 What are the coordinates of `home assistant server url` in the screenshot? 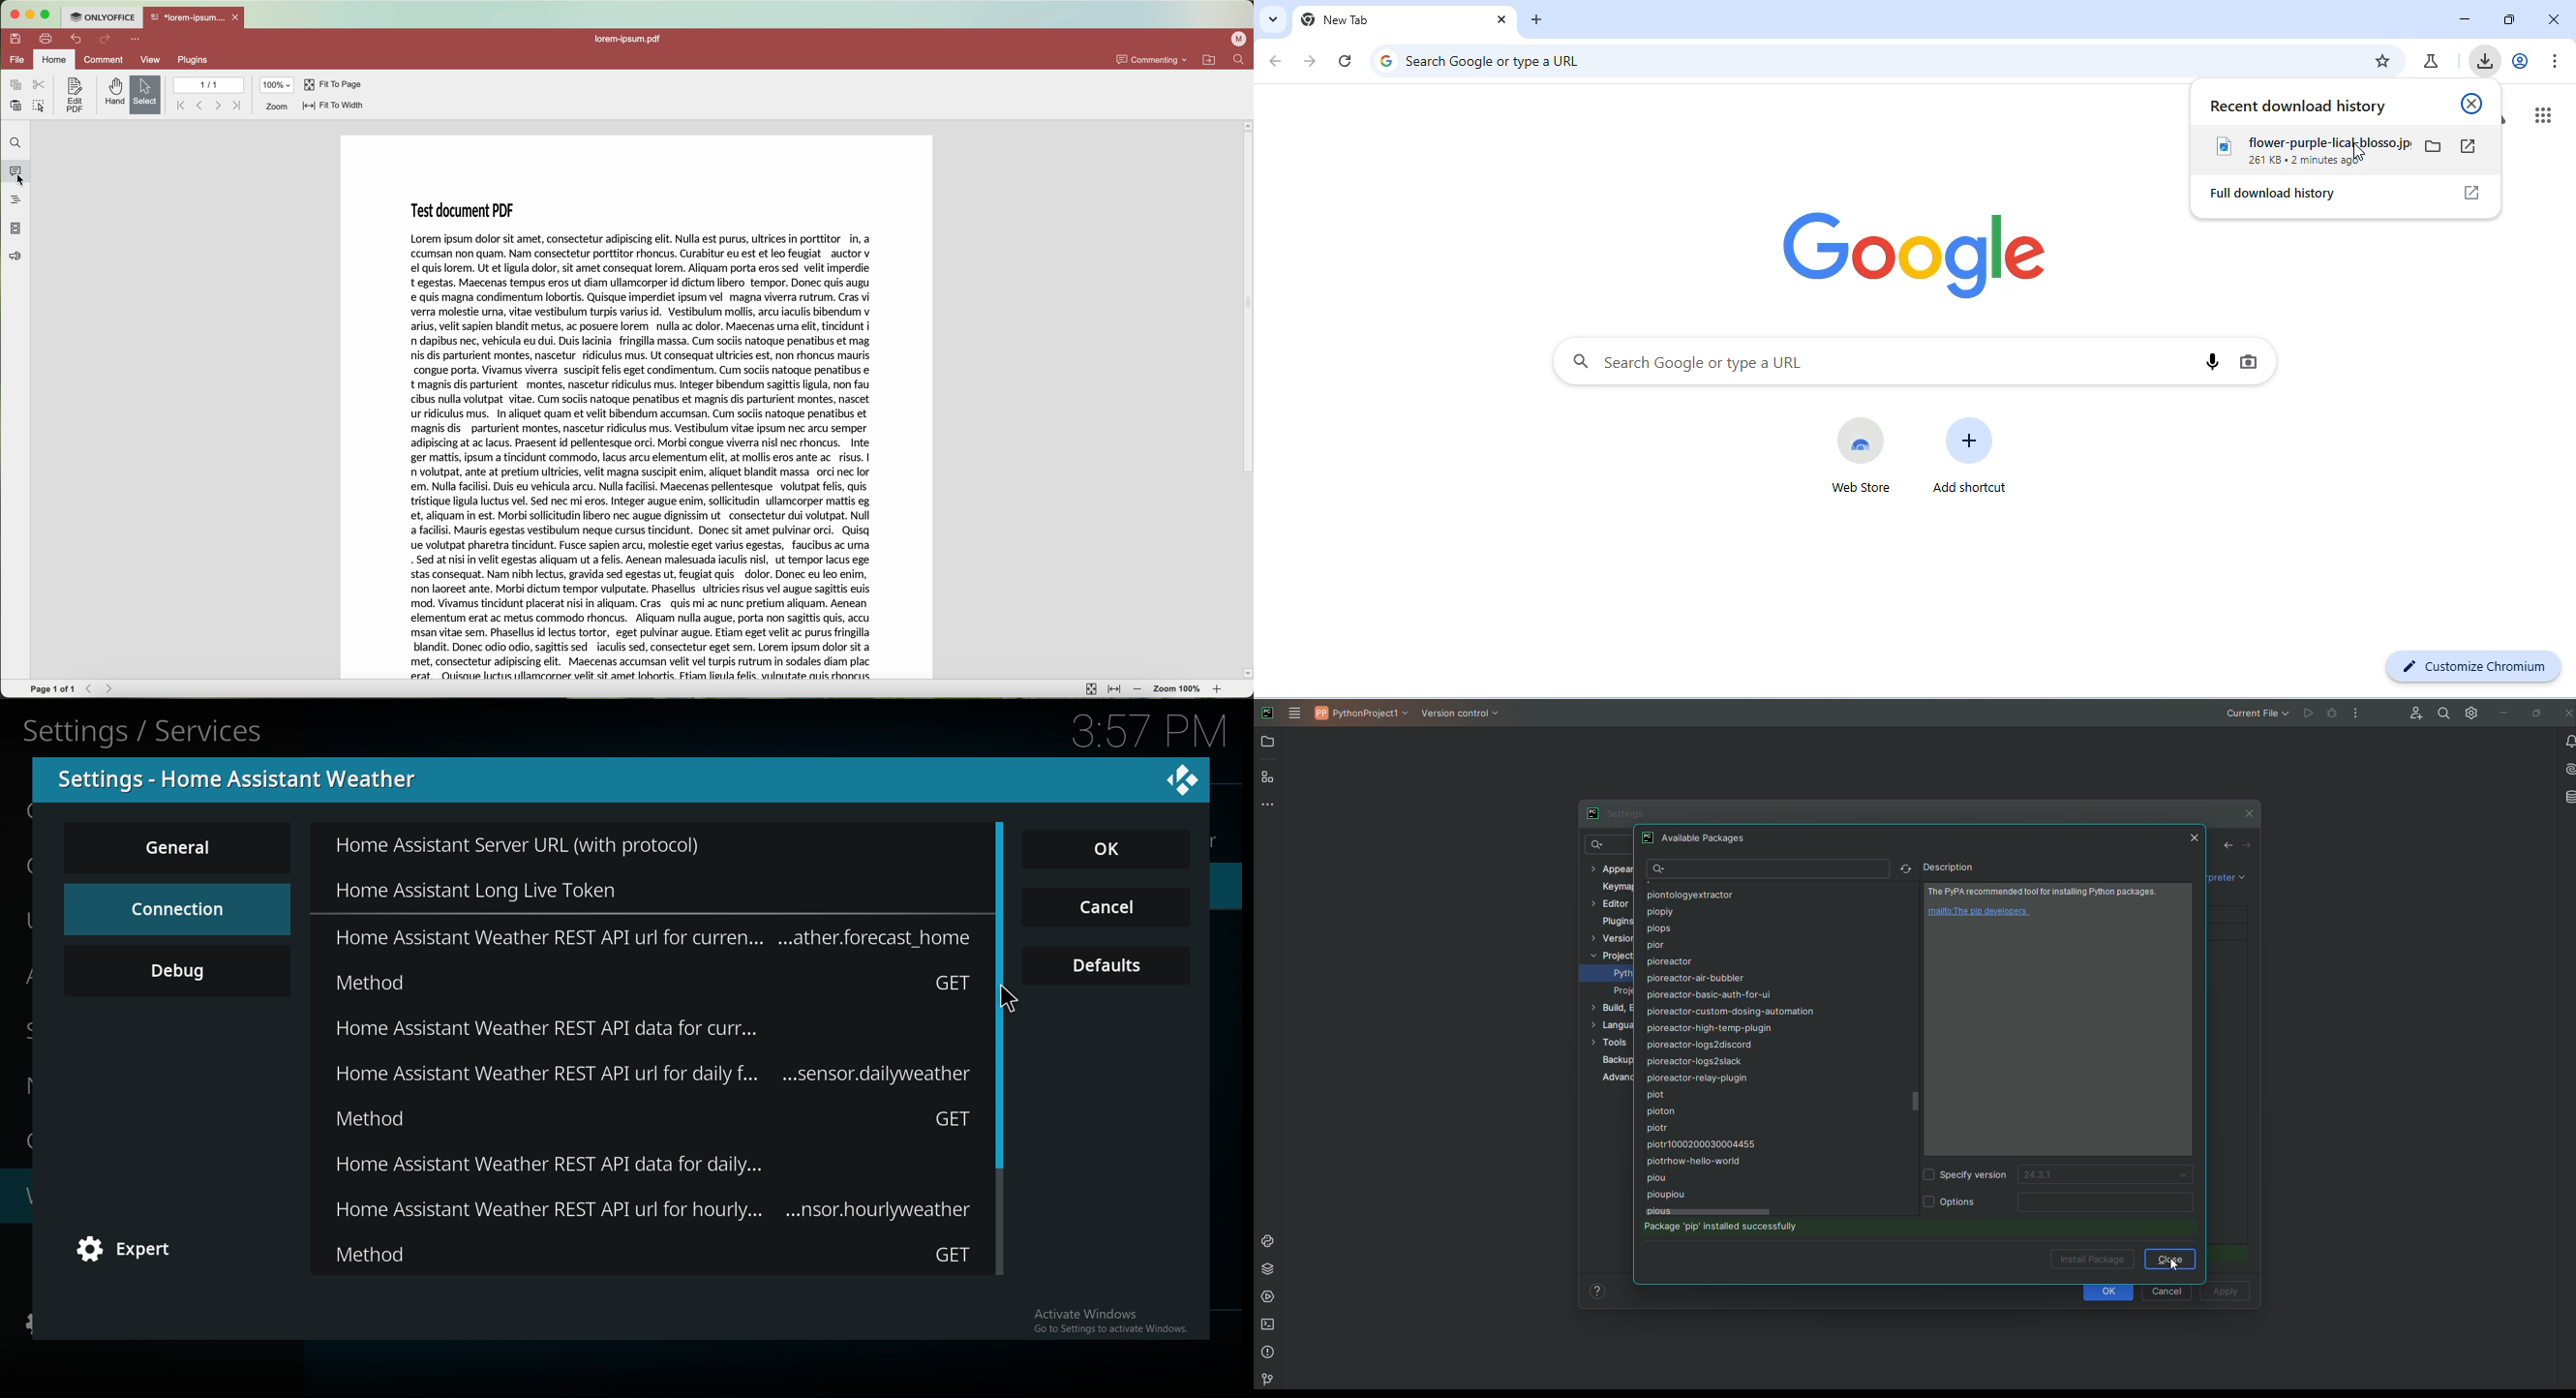 It's located at (550, 846).